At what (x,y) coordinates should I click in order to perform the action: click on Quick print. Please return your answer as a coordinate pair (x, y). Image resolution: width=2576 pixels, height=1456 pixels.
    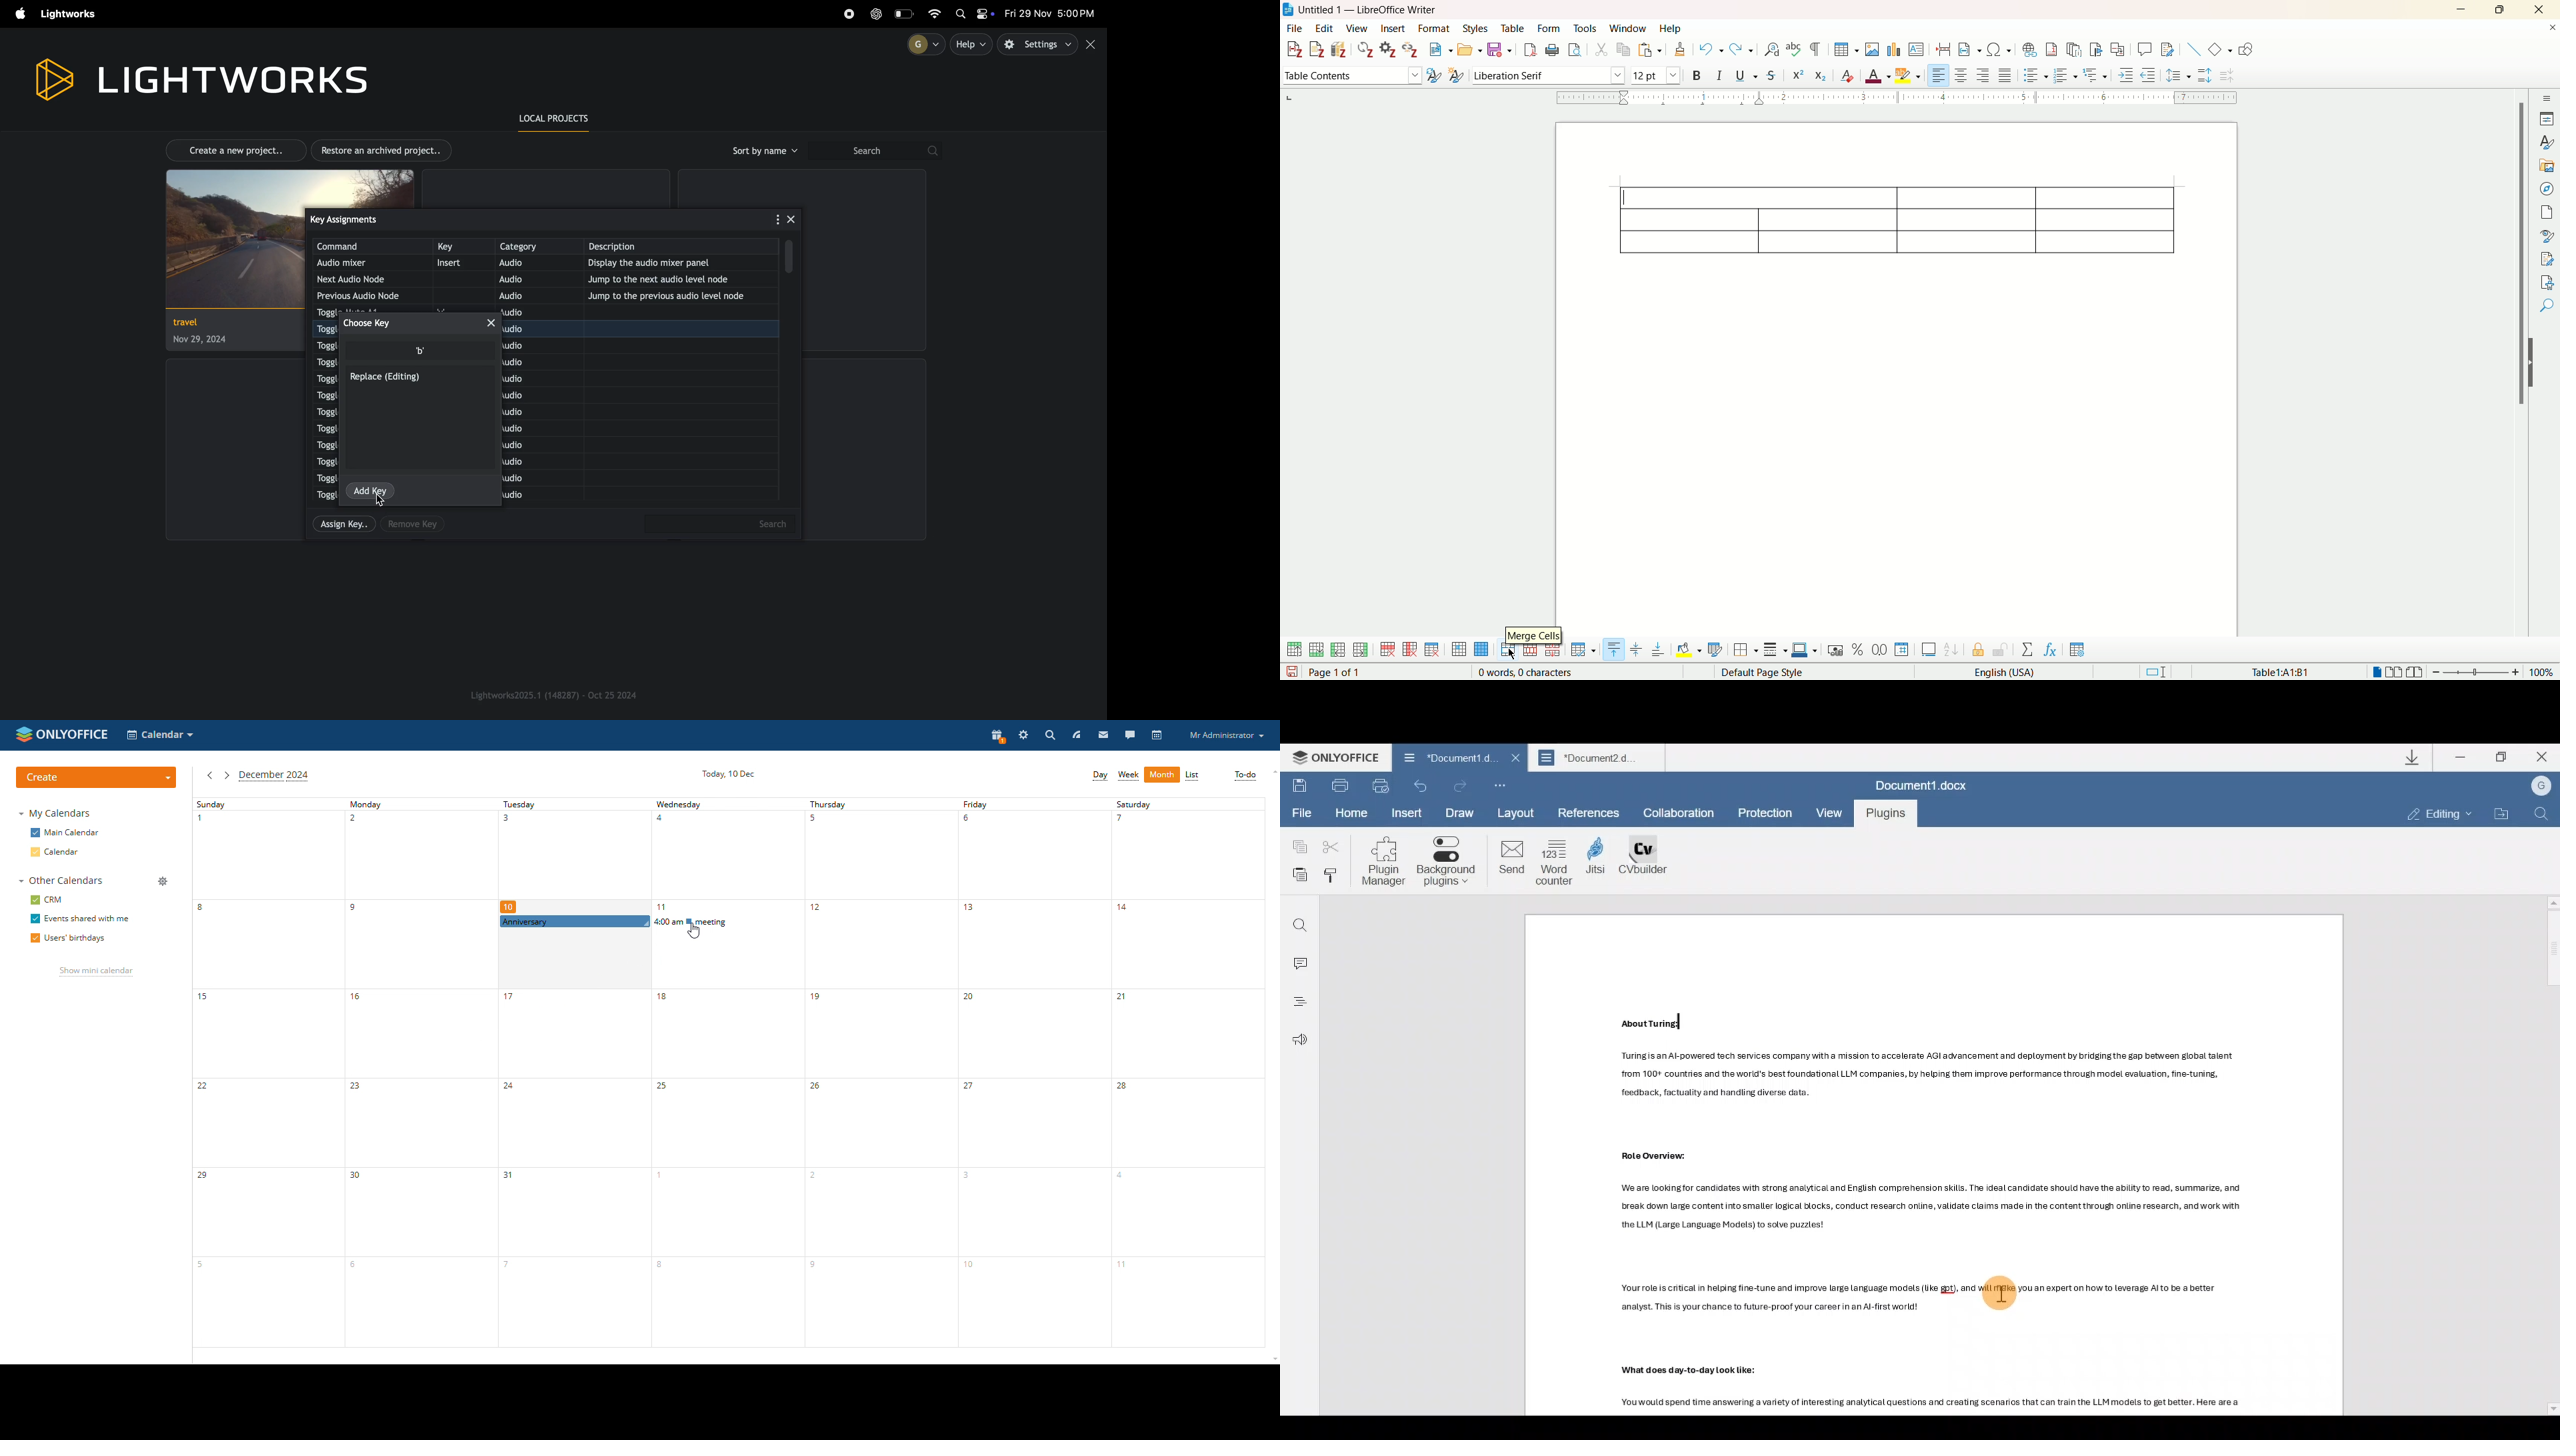
    Looking at the image, I should click on (1384, 786).